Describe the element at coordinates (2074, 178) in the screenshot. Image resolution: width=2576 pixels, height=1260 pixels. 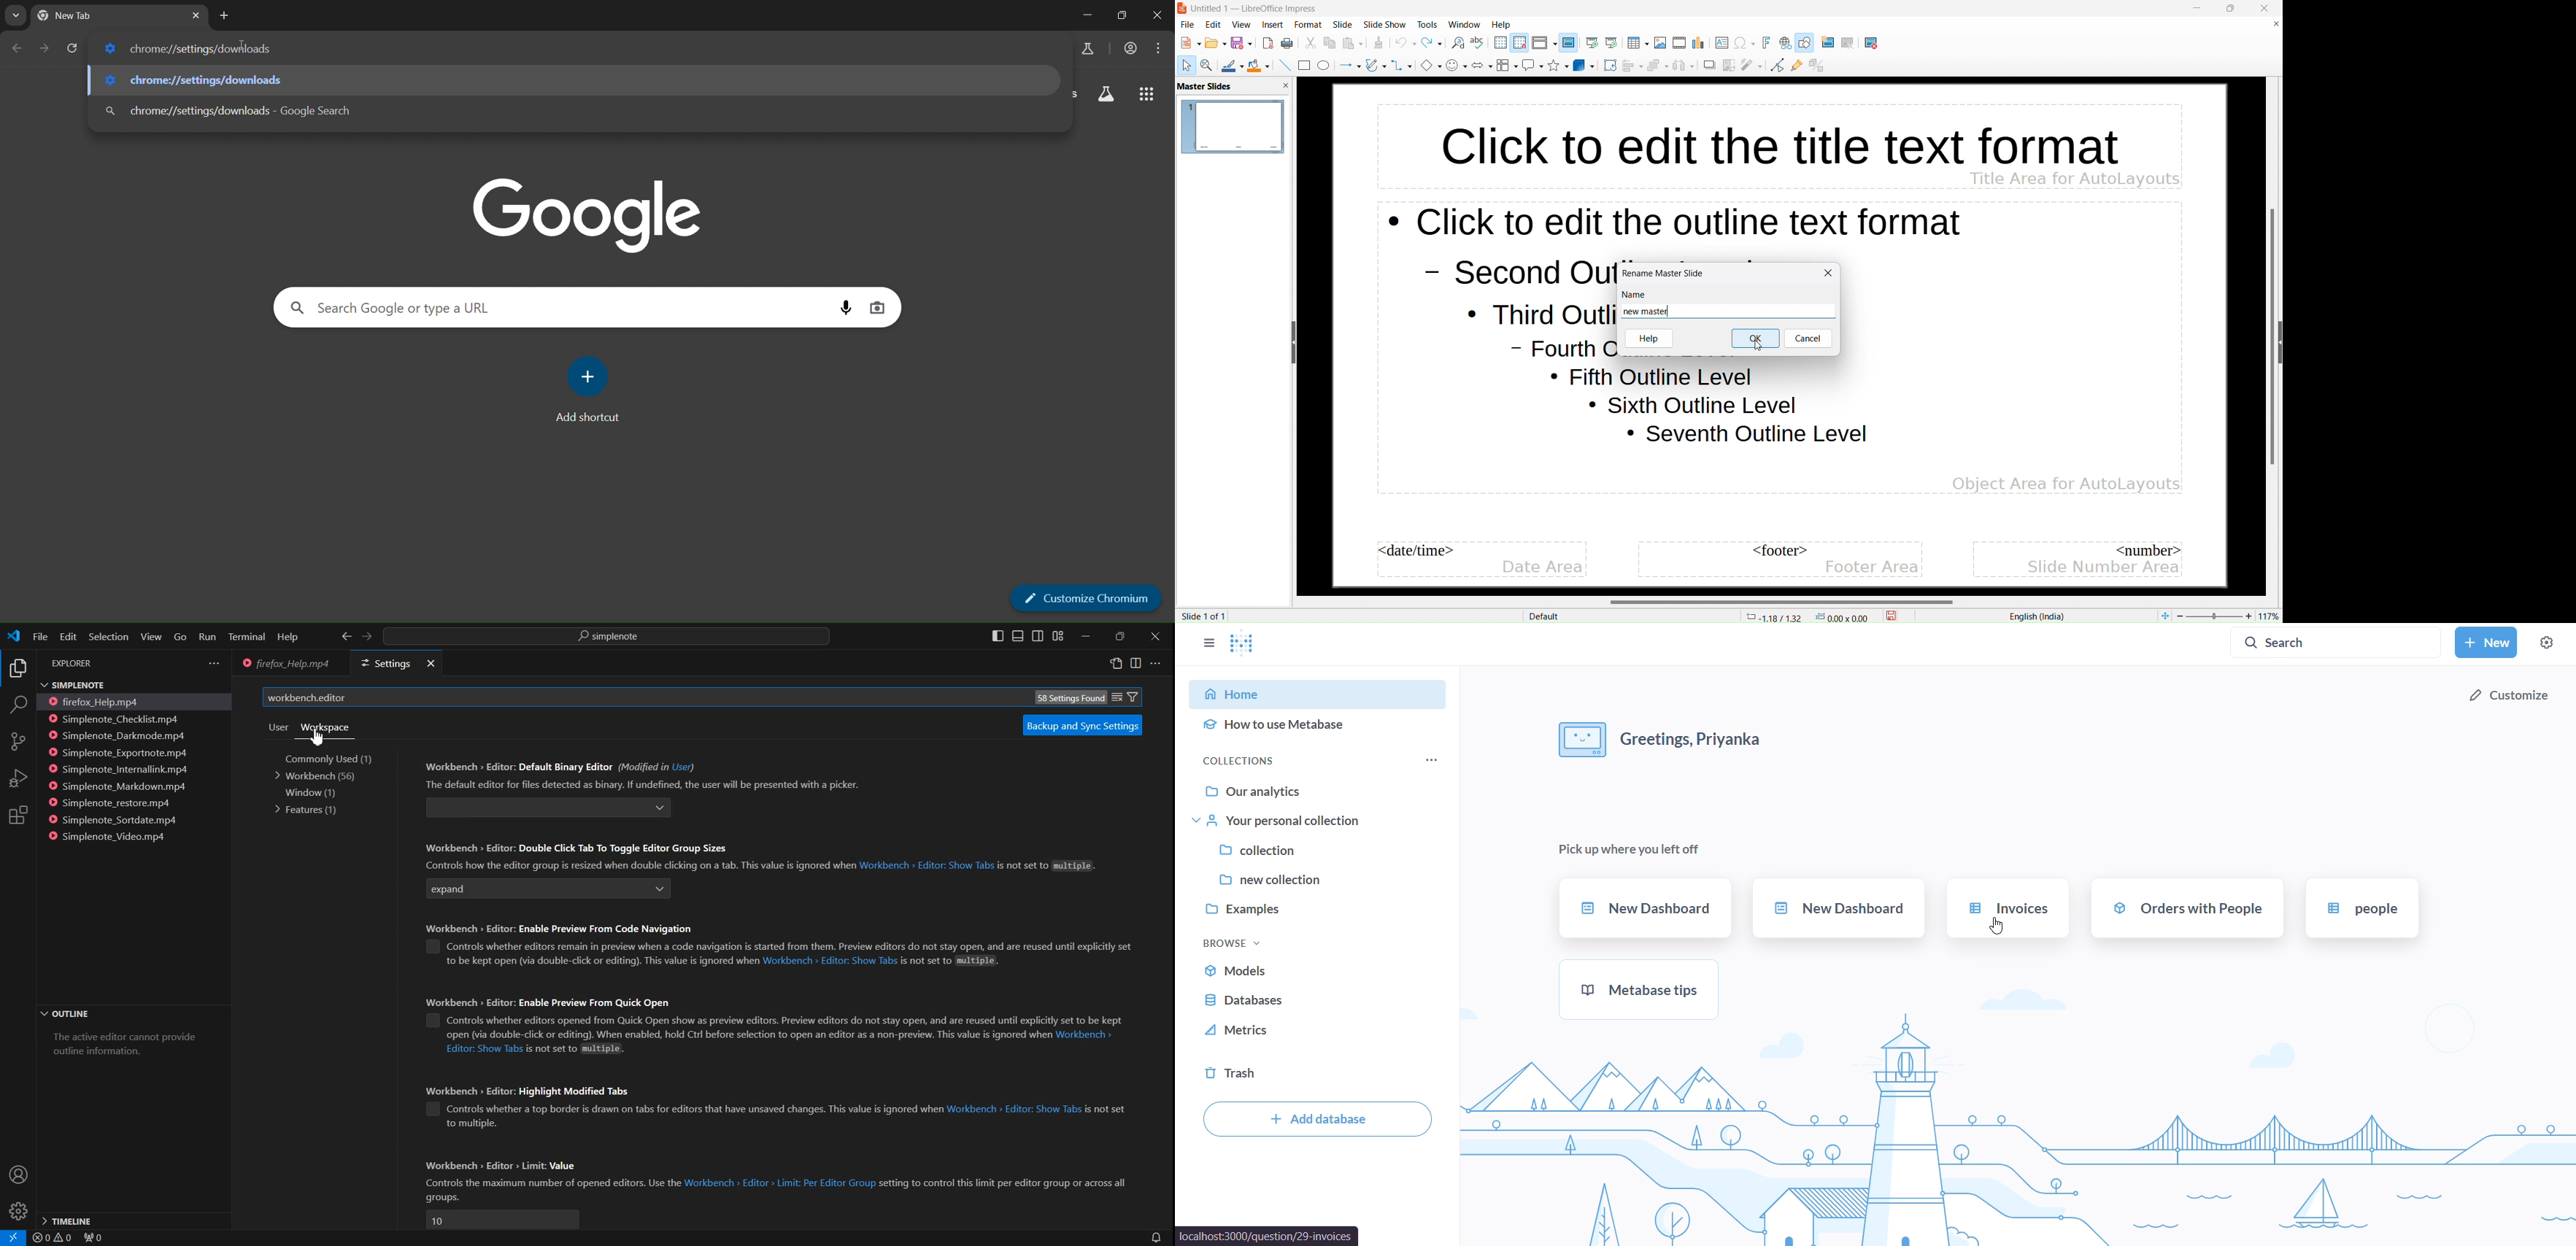
I see `Title area for AutoLayouts` at that location.